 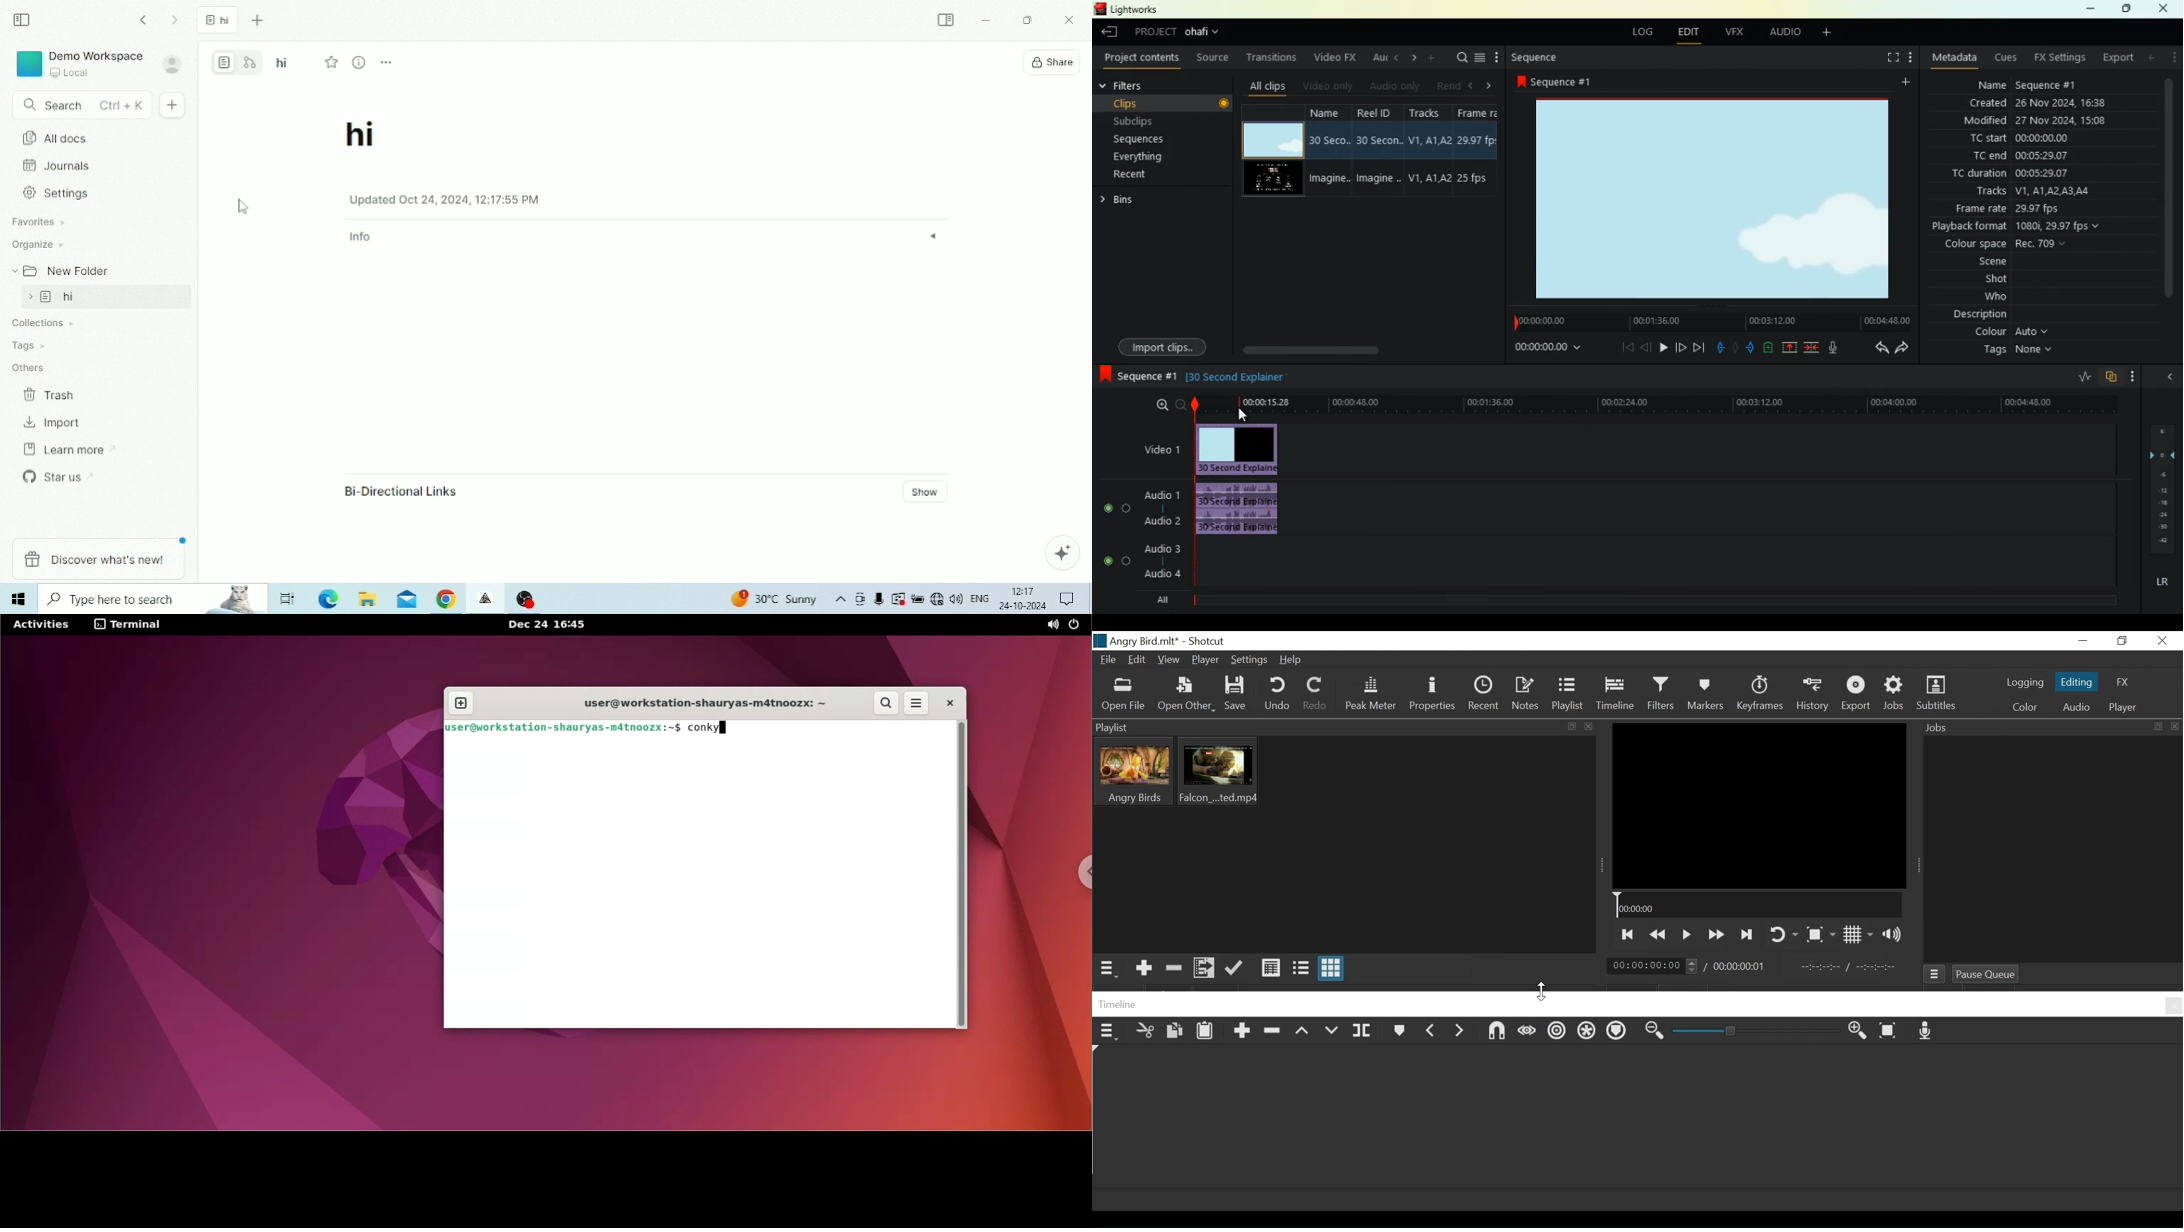 I want to click on Ripple markers, so click(x=1620, y=1032).